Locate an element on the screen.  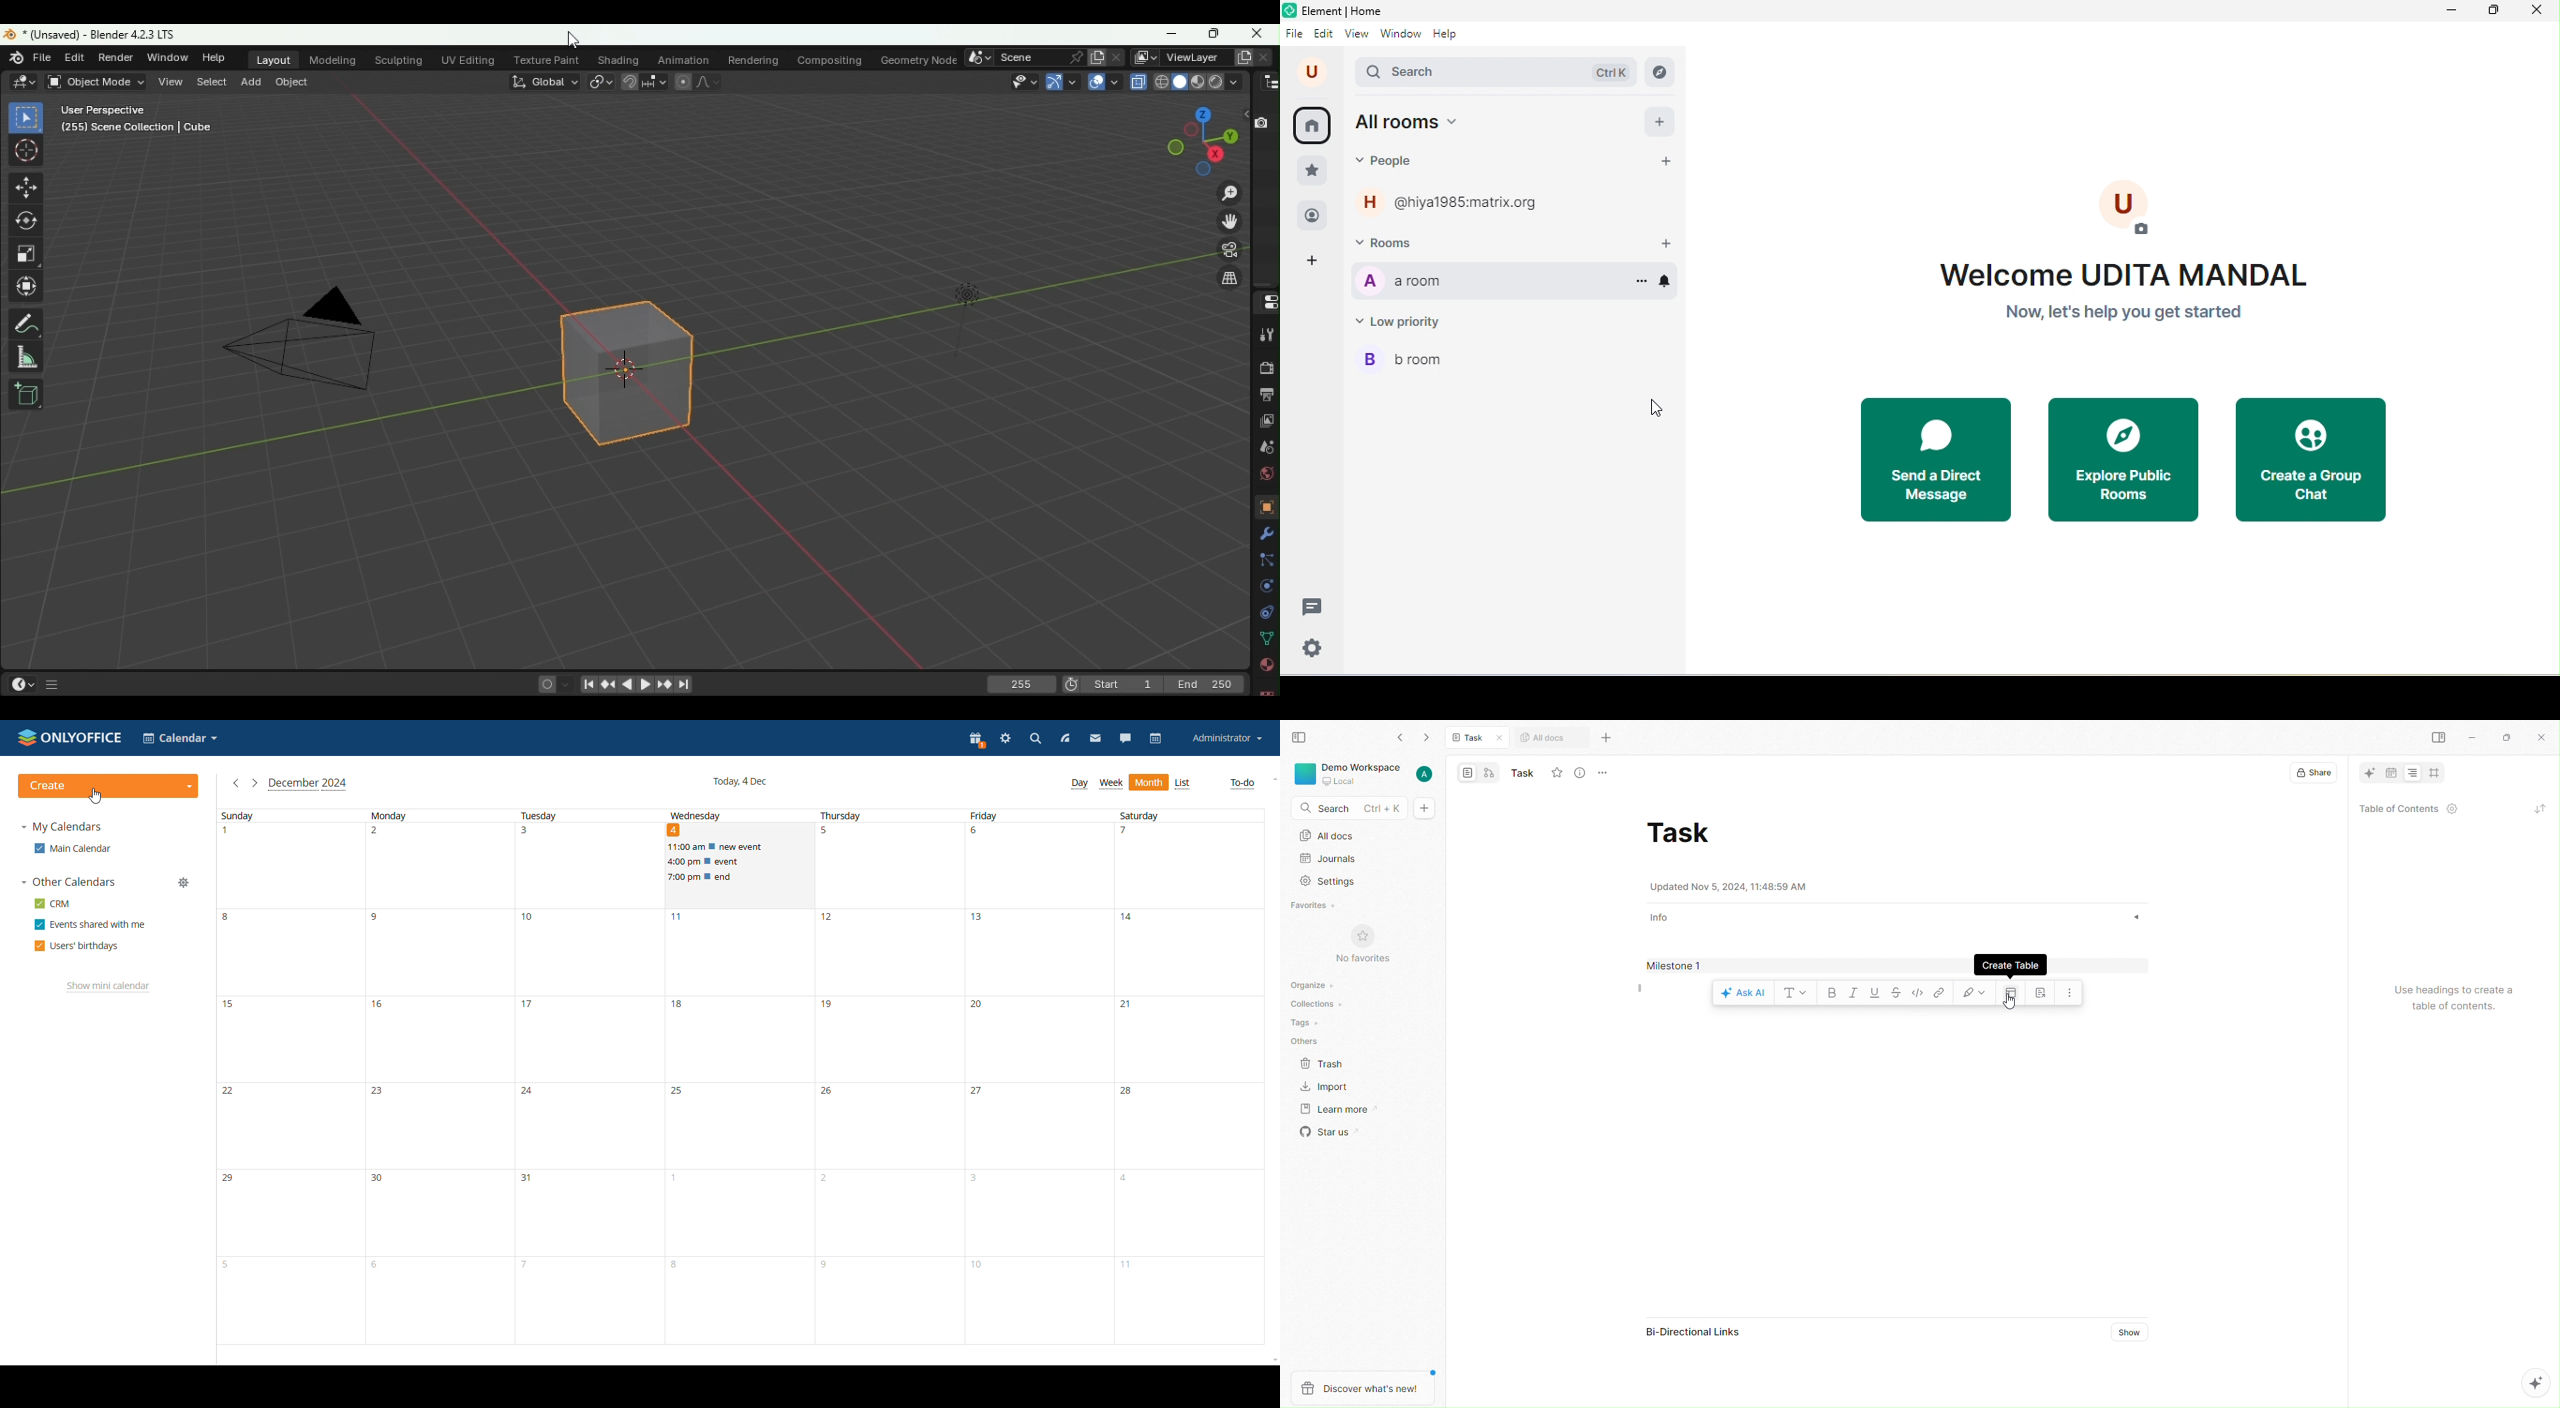
show mini calendar is located at coordinates (107, 987).